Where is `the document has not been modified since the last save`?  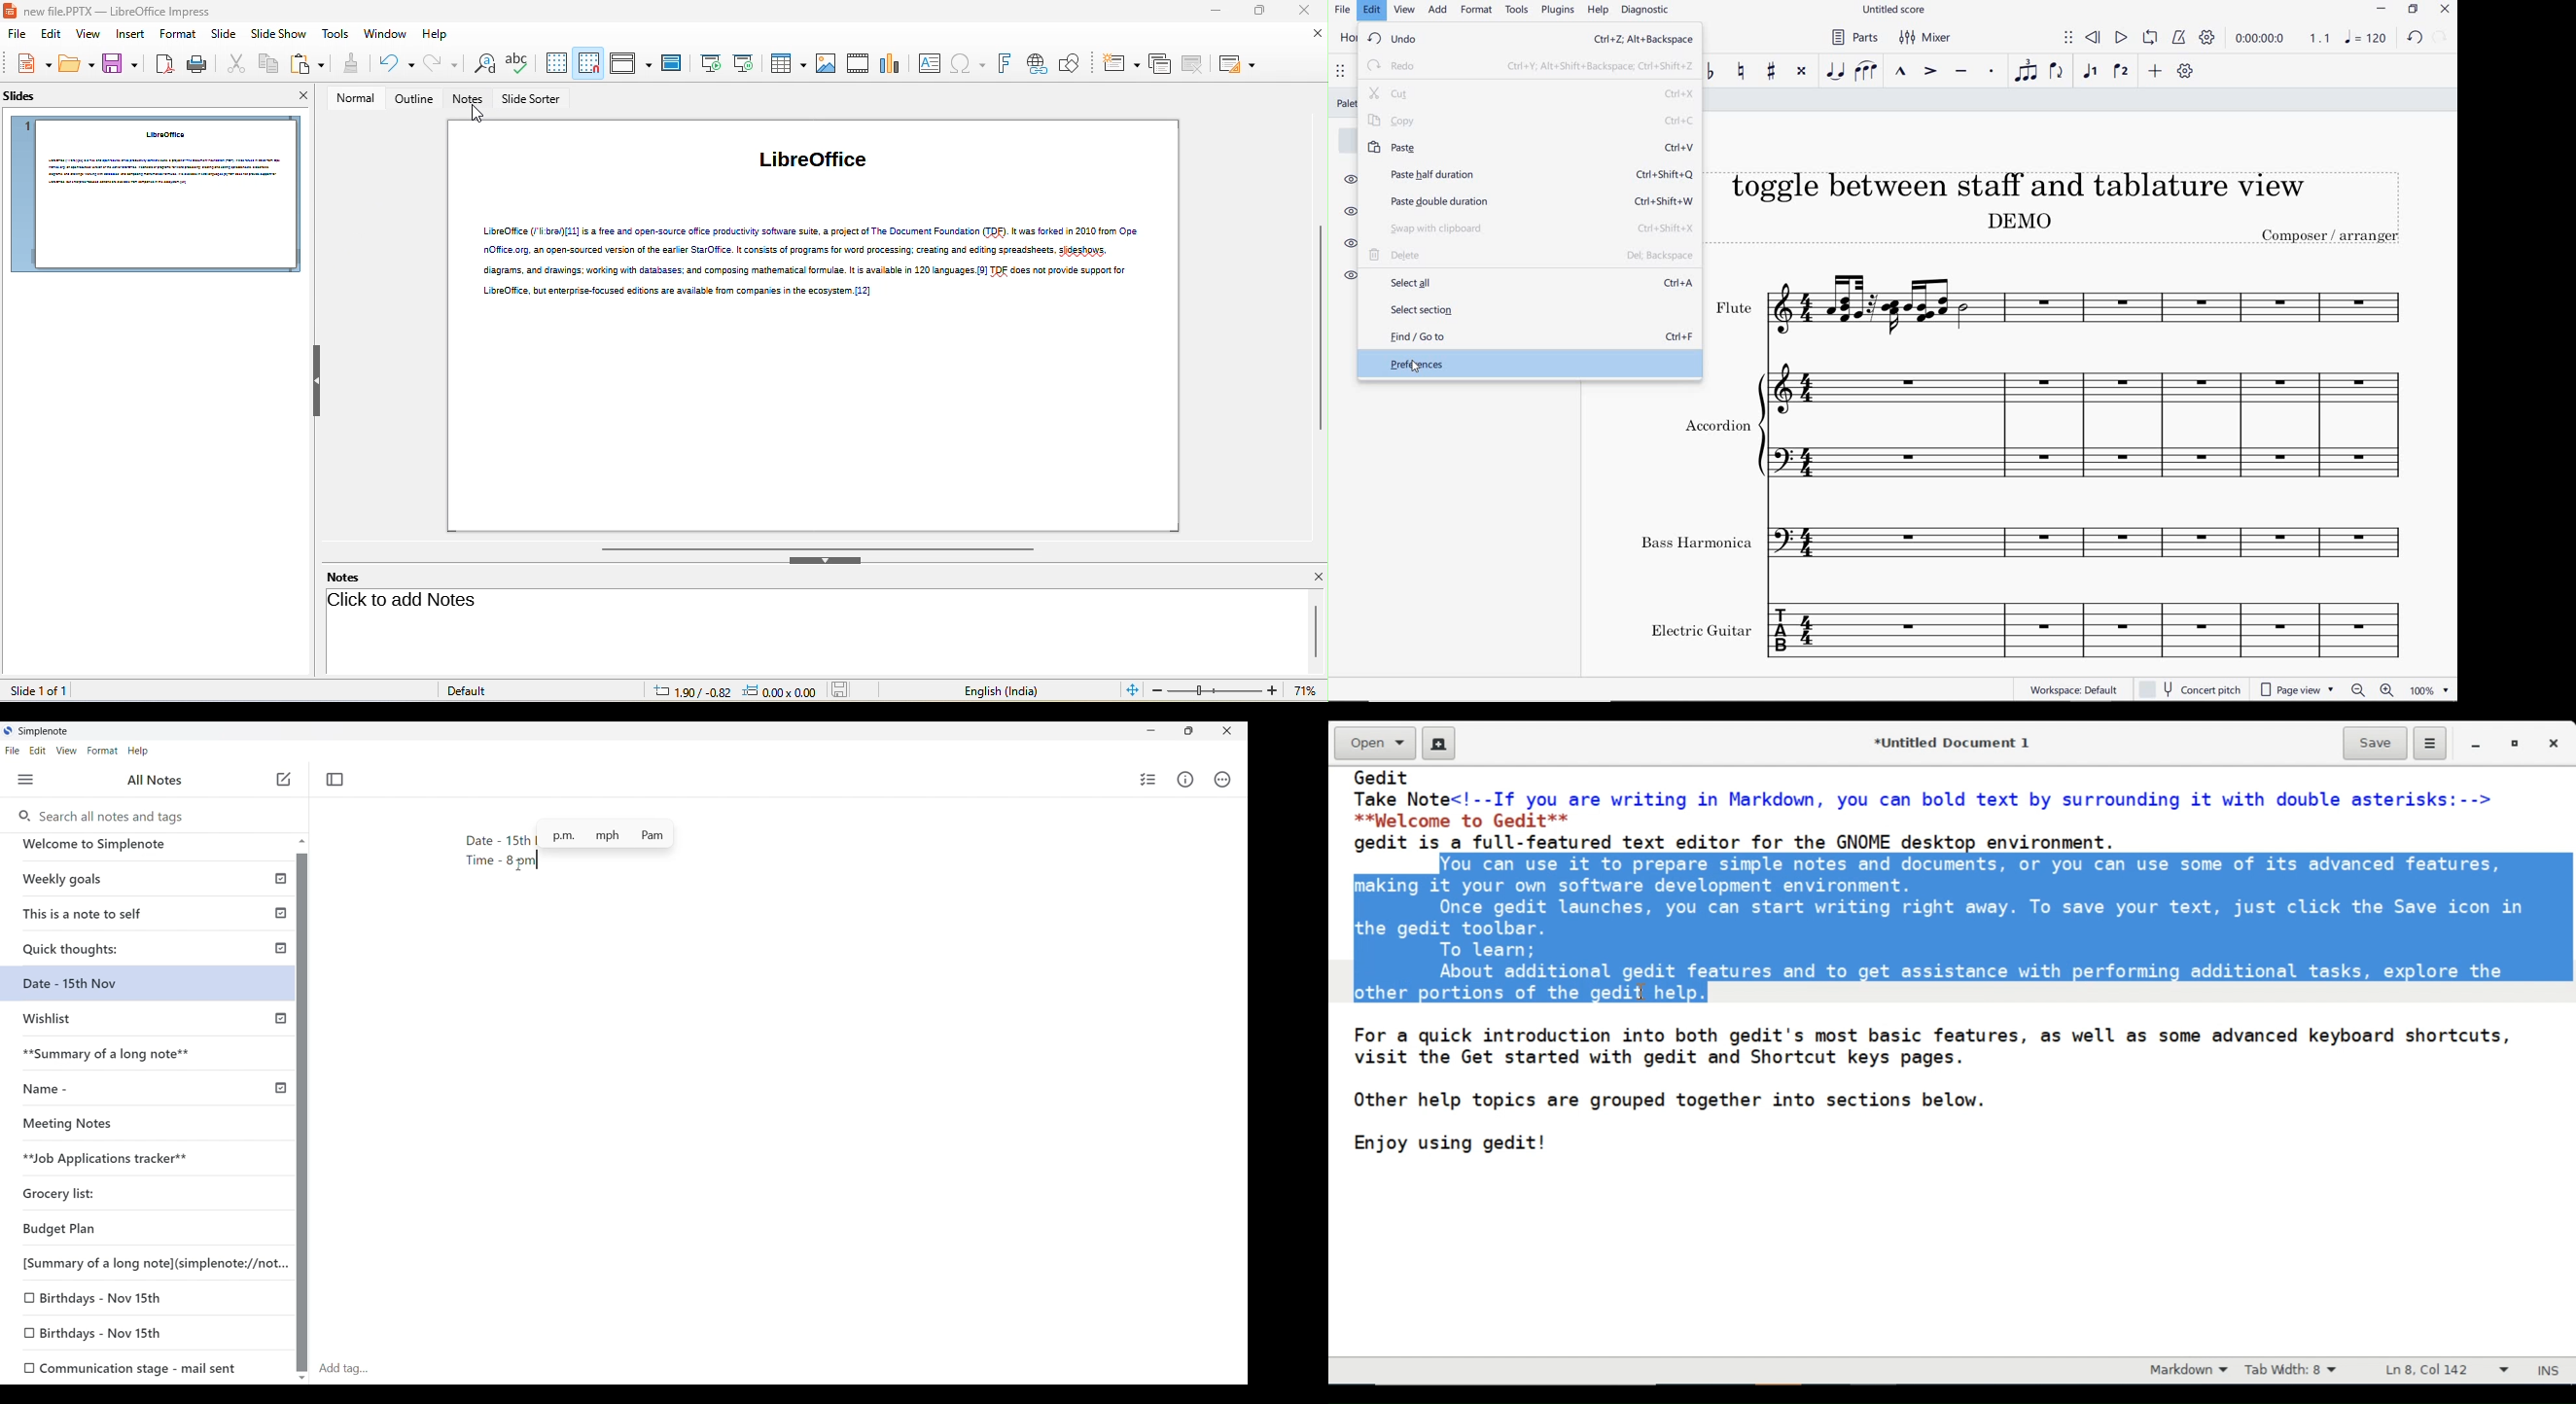
the document has not been modified since the last save is located at coordinates (845, 690).